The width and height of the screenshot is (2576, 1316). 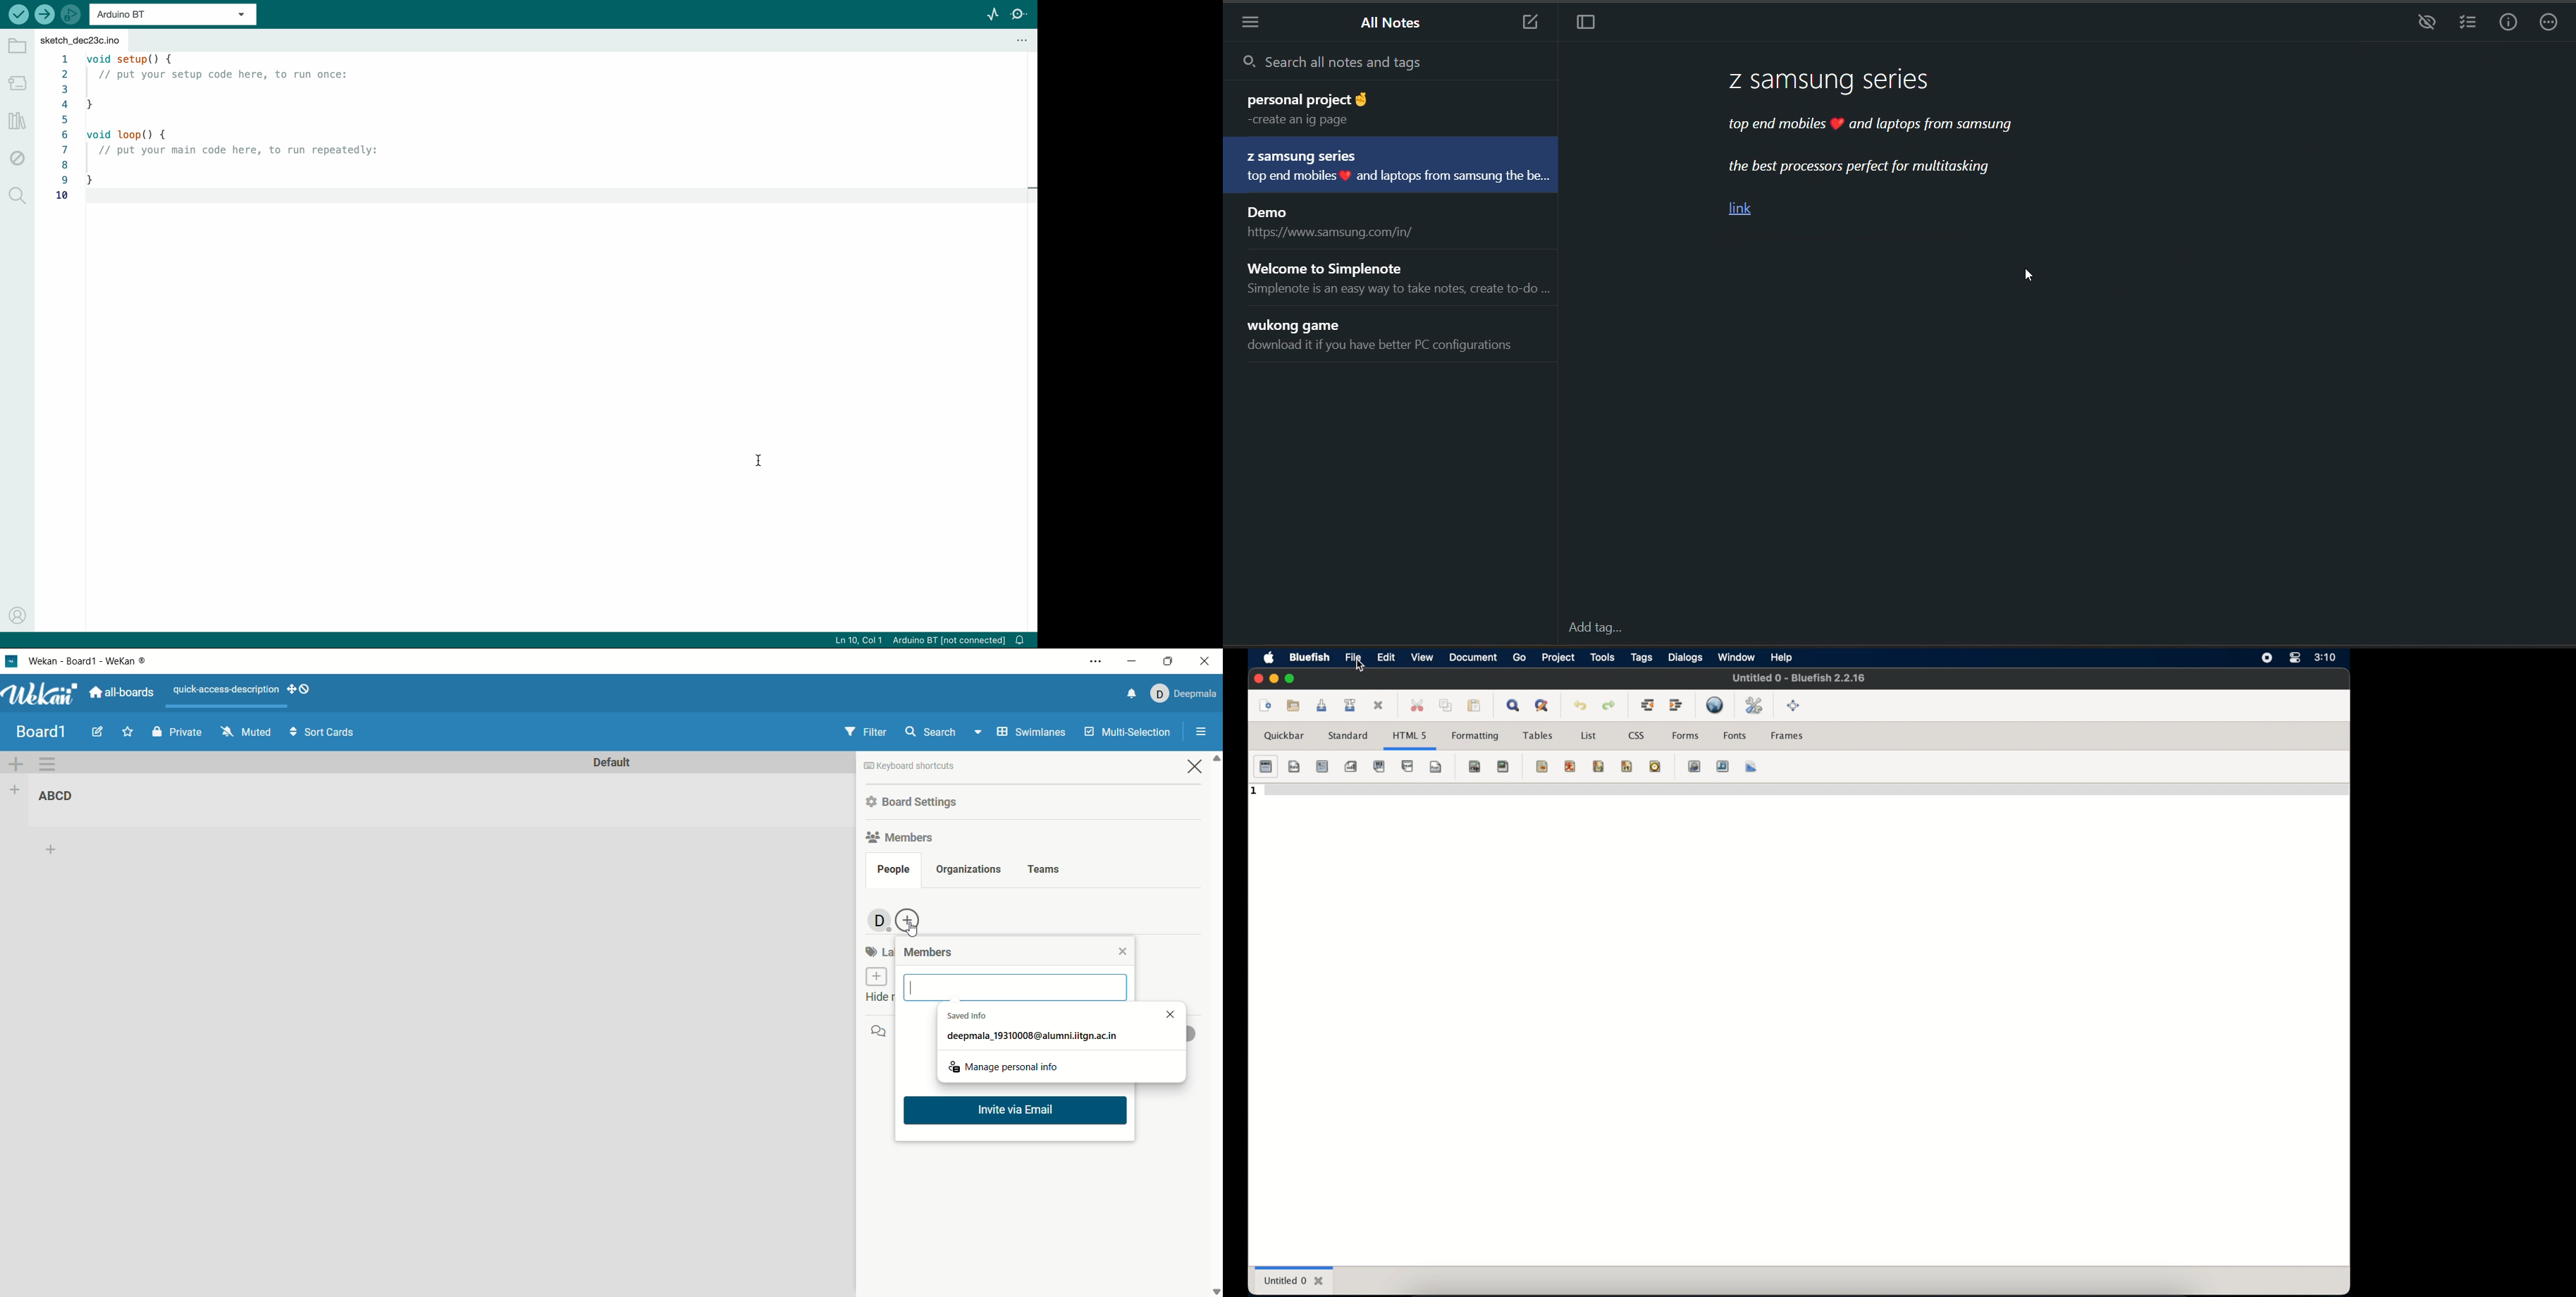 I want to click on mark, so click(x=1543, y=766).